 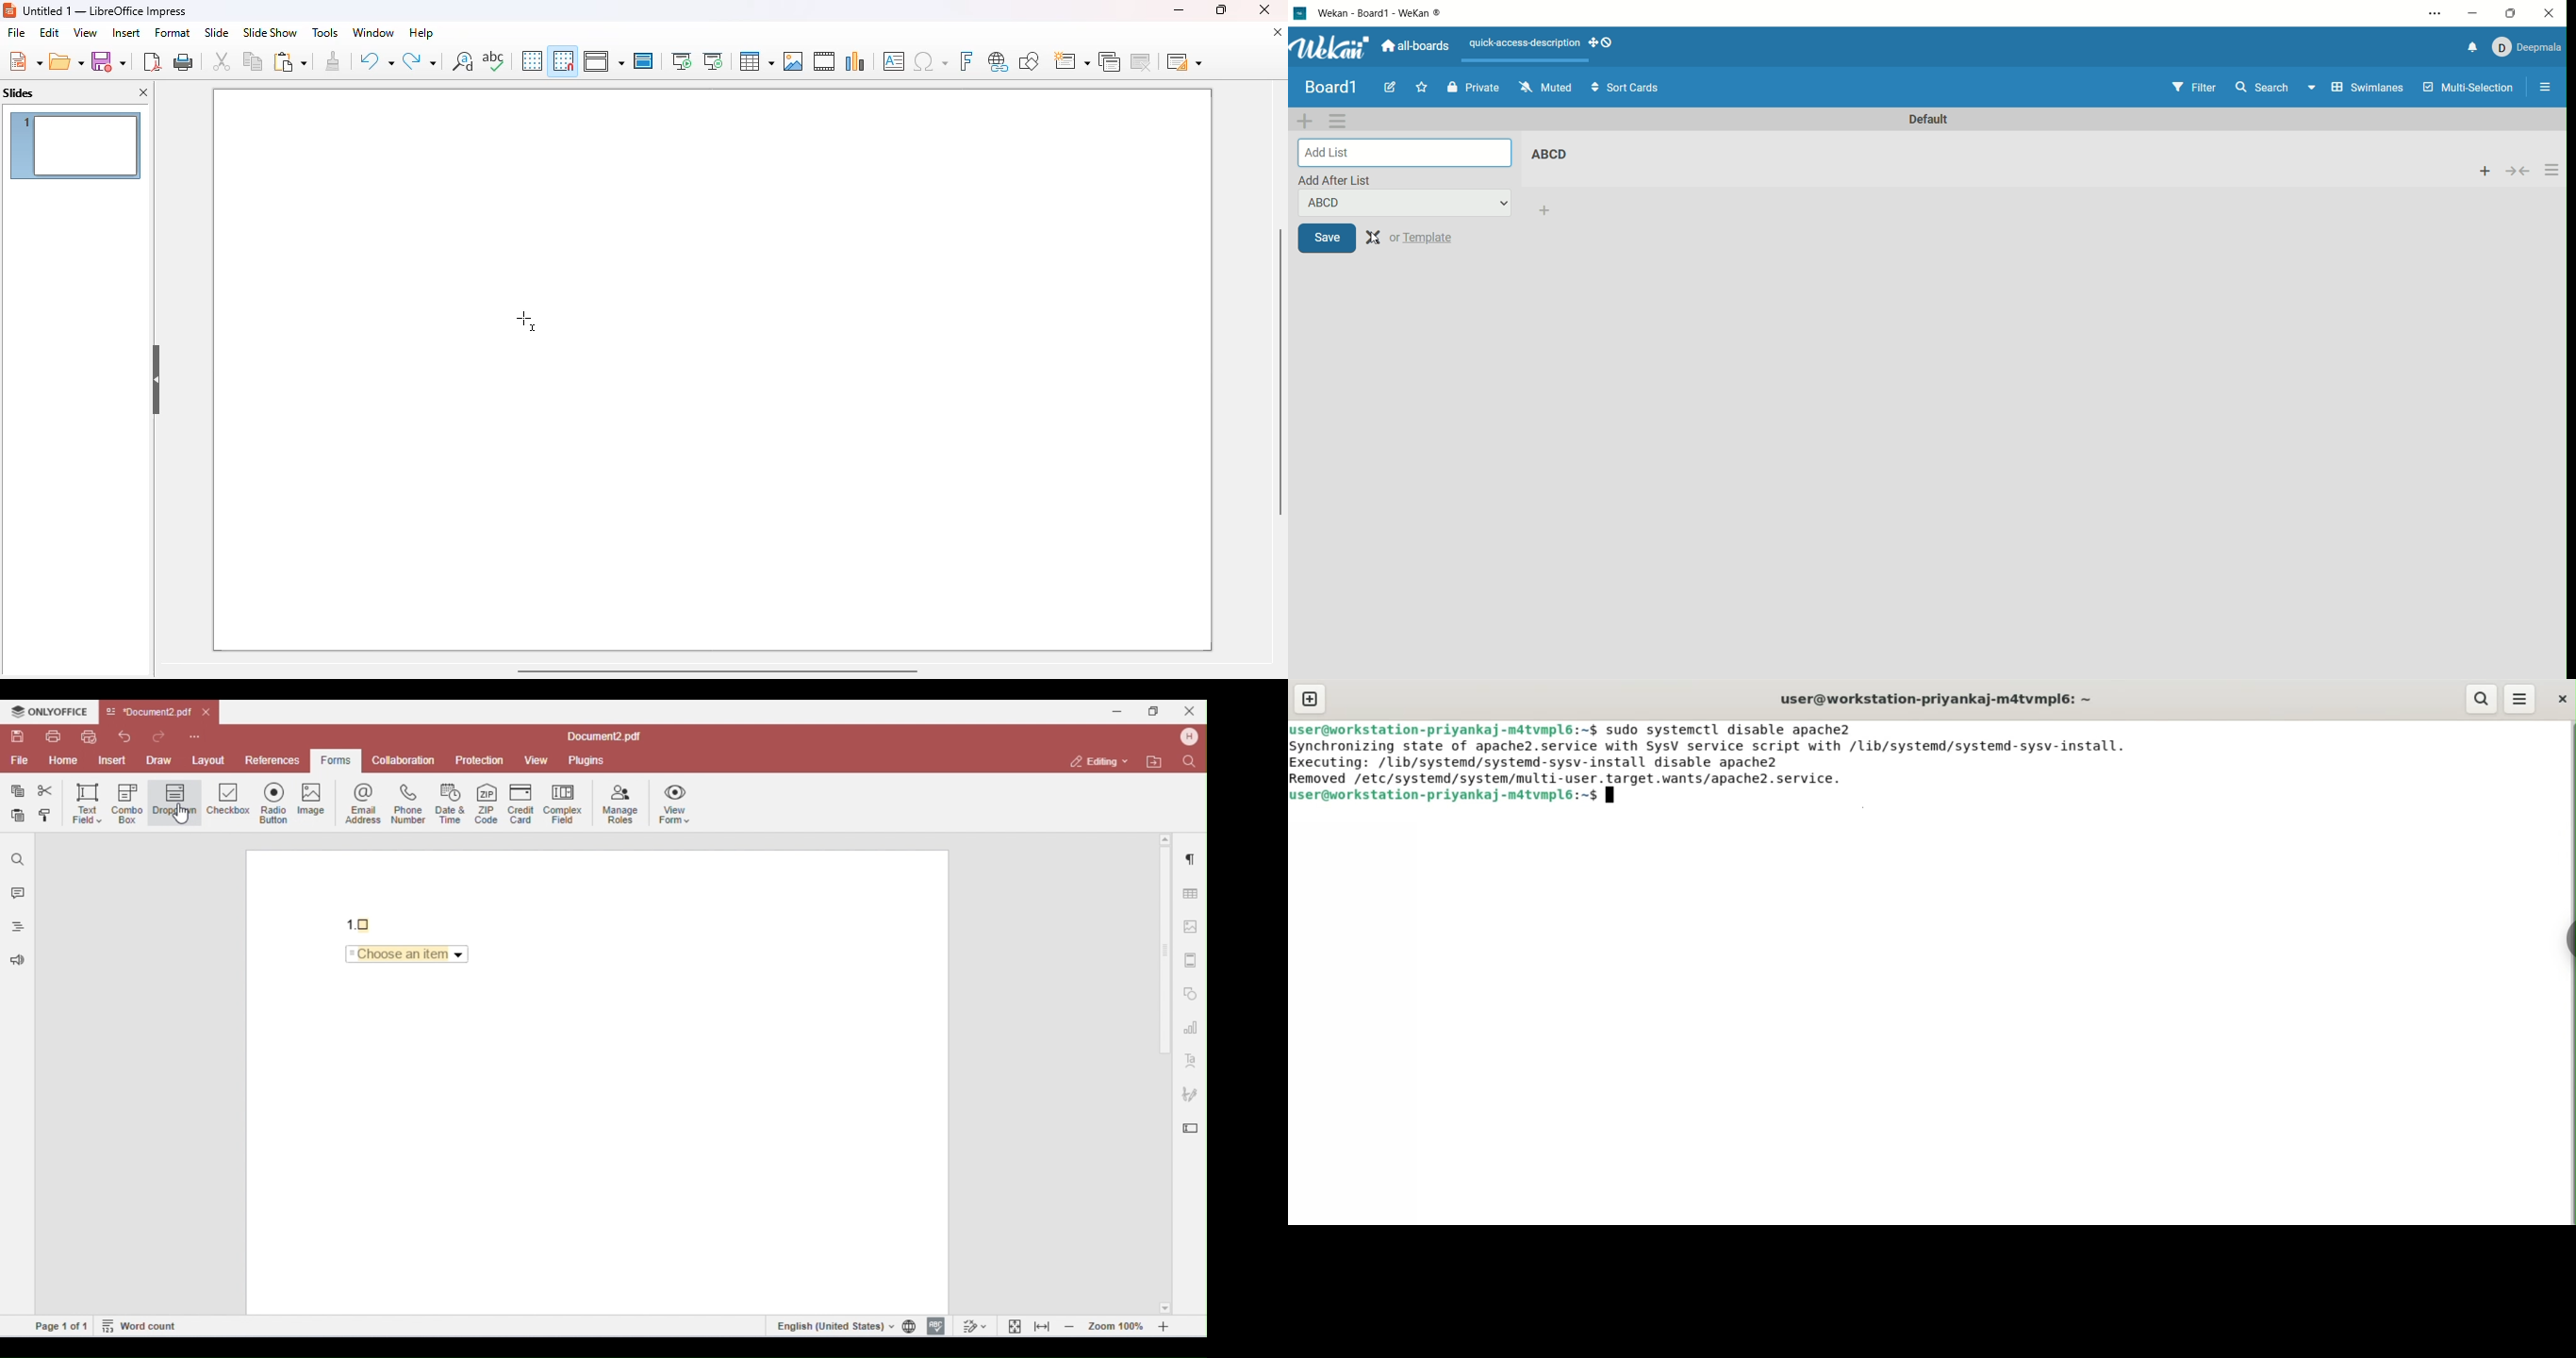 I want to click on insert text box, so click(x=894, y=61).